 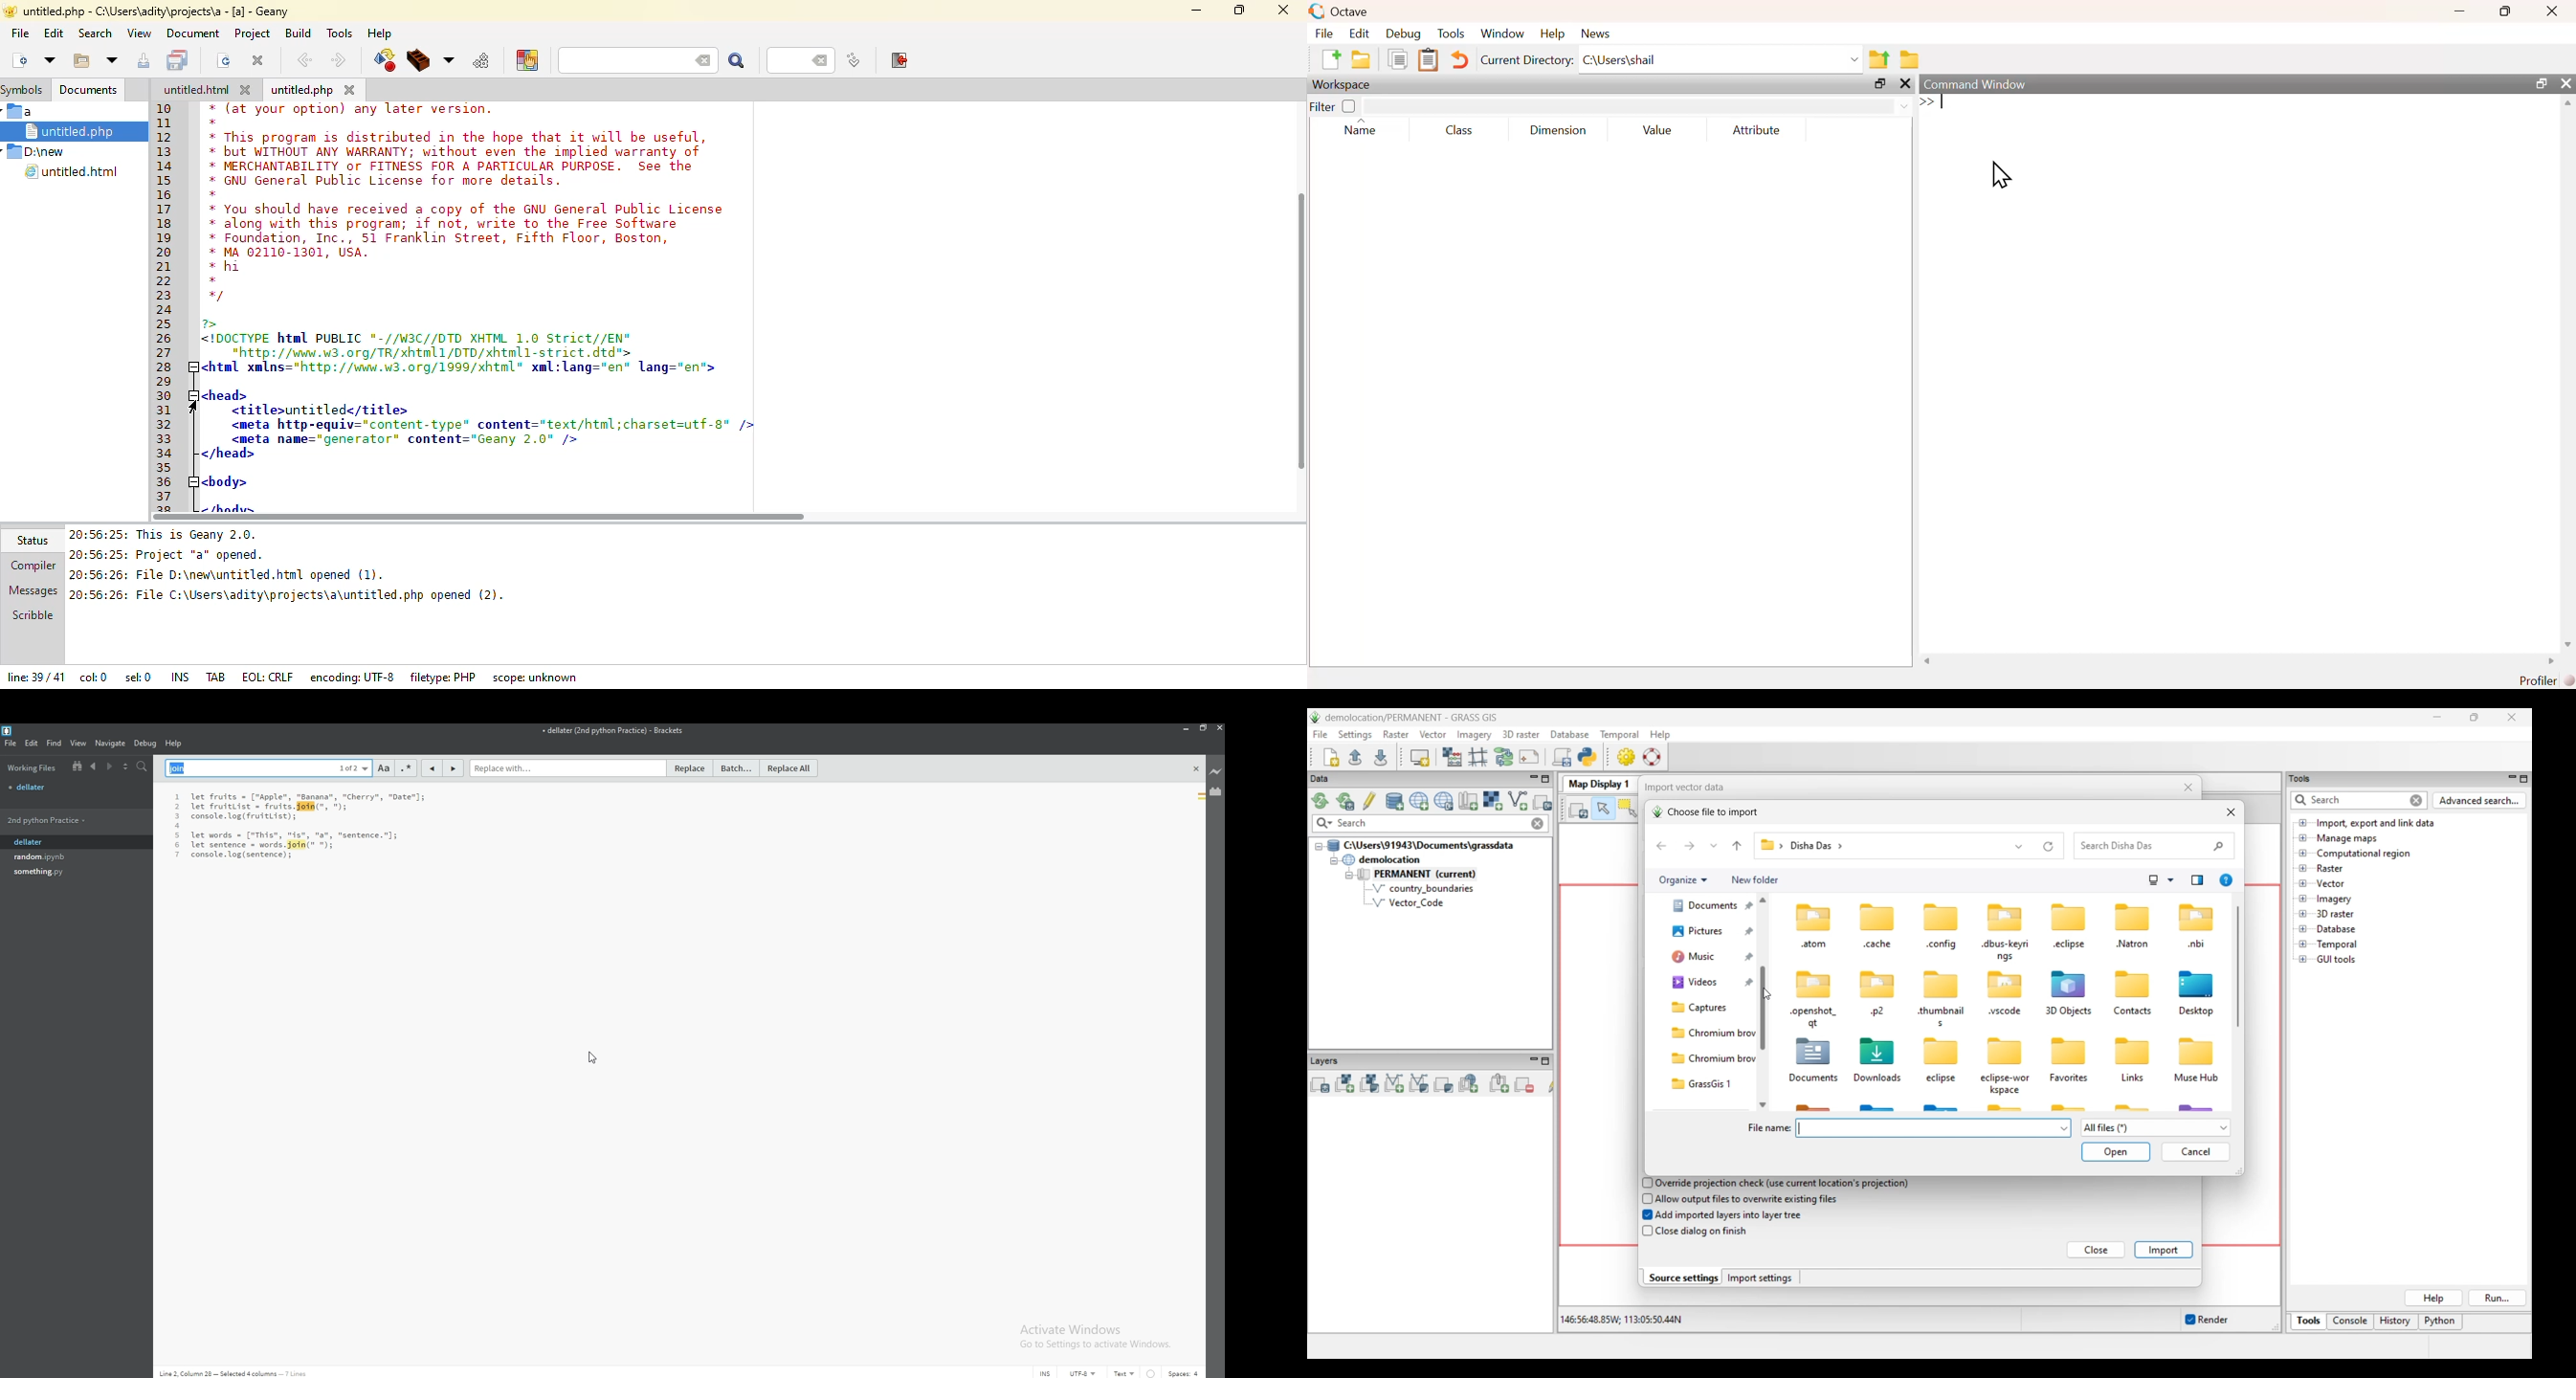 I want to click on file, so click(x=60, y=856).